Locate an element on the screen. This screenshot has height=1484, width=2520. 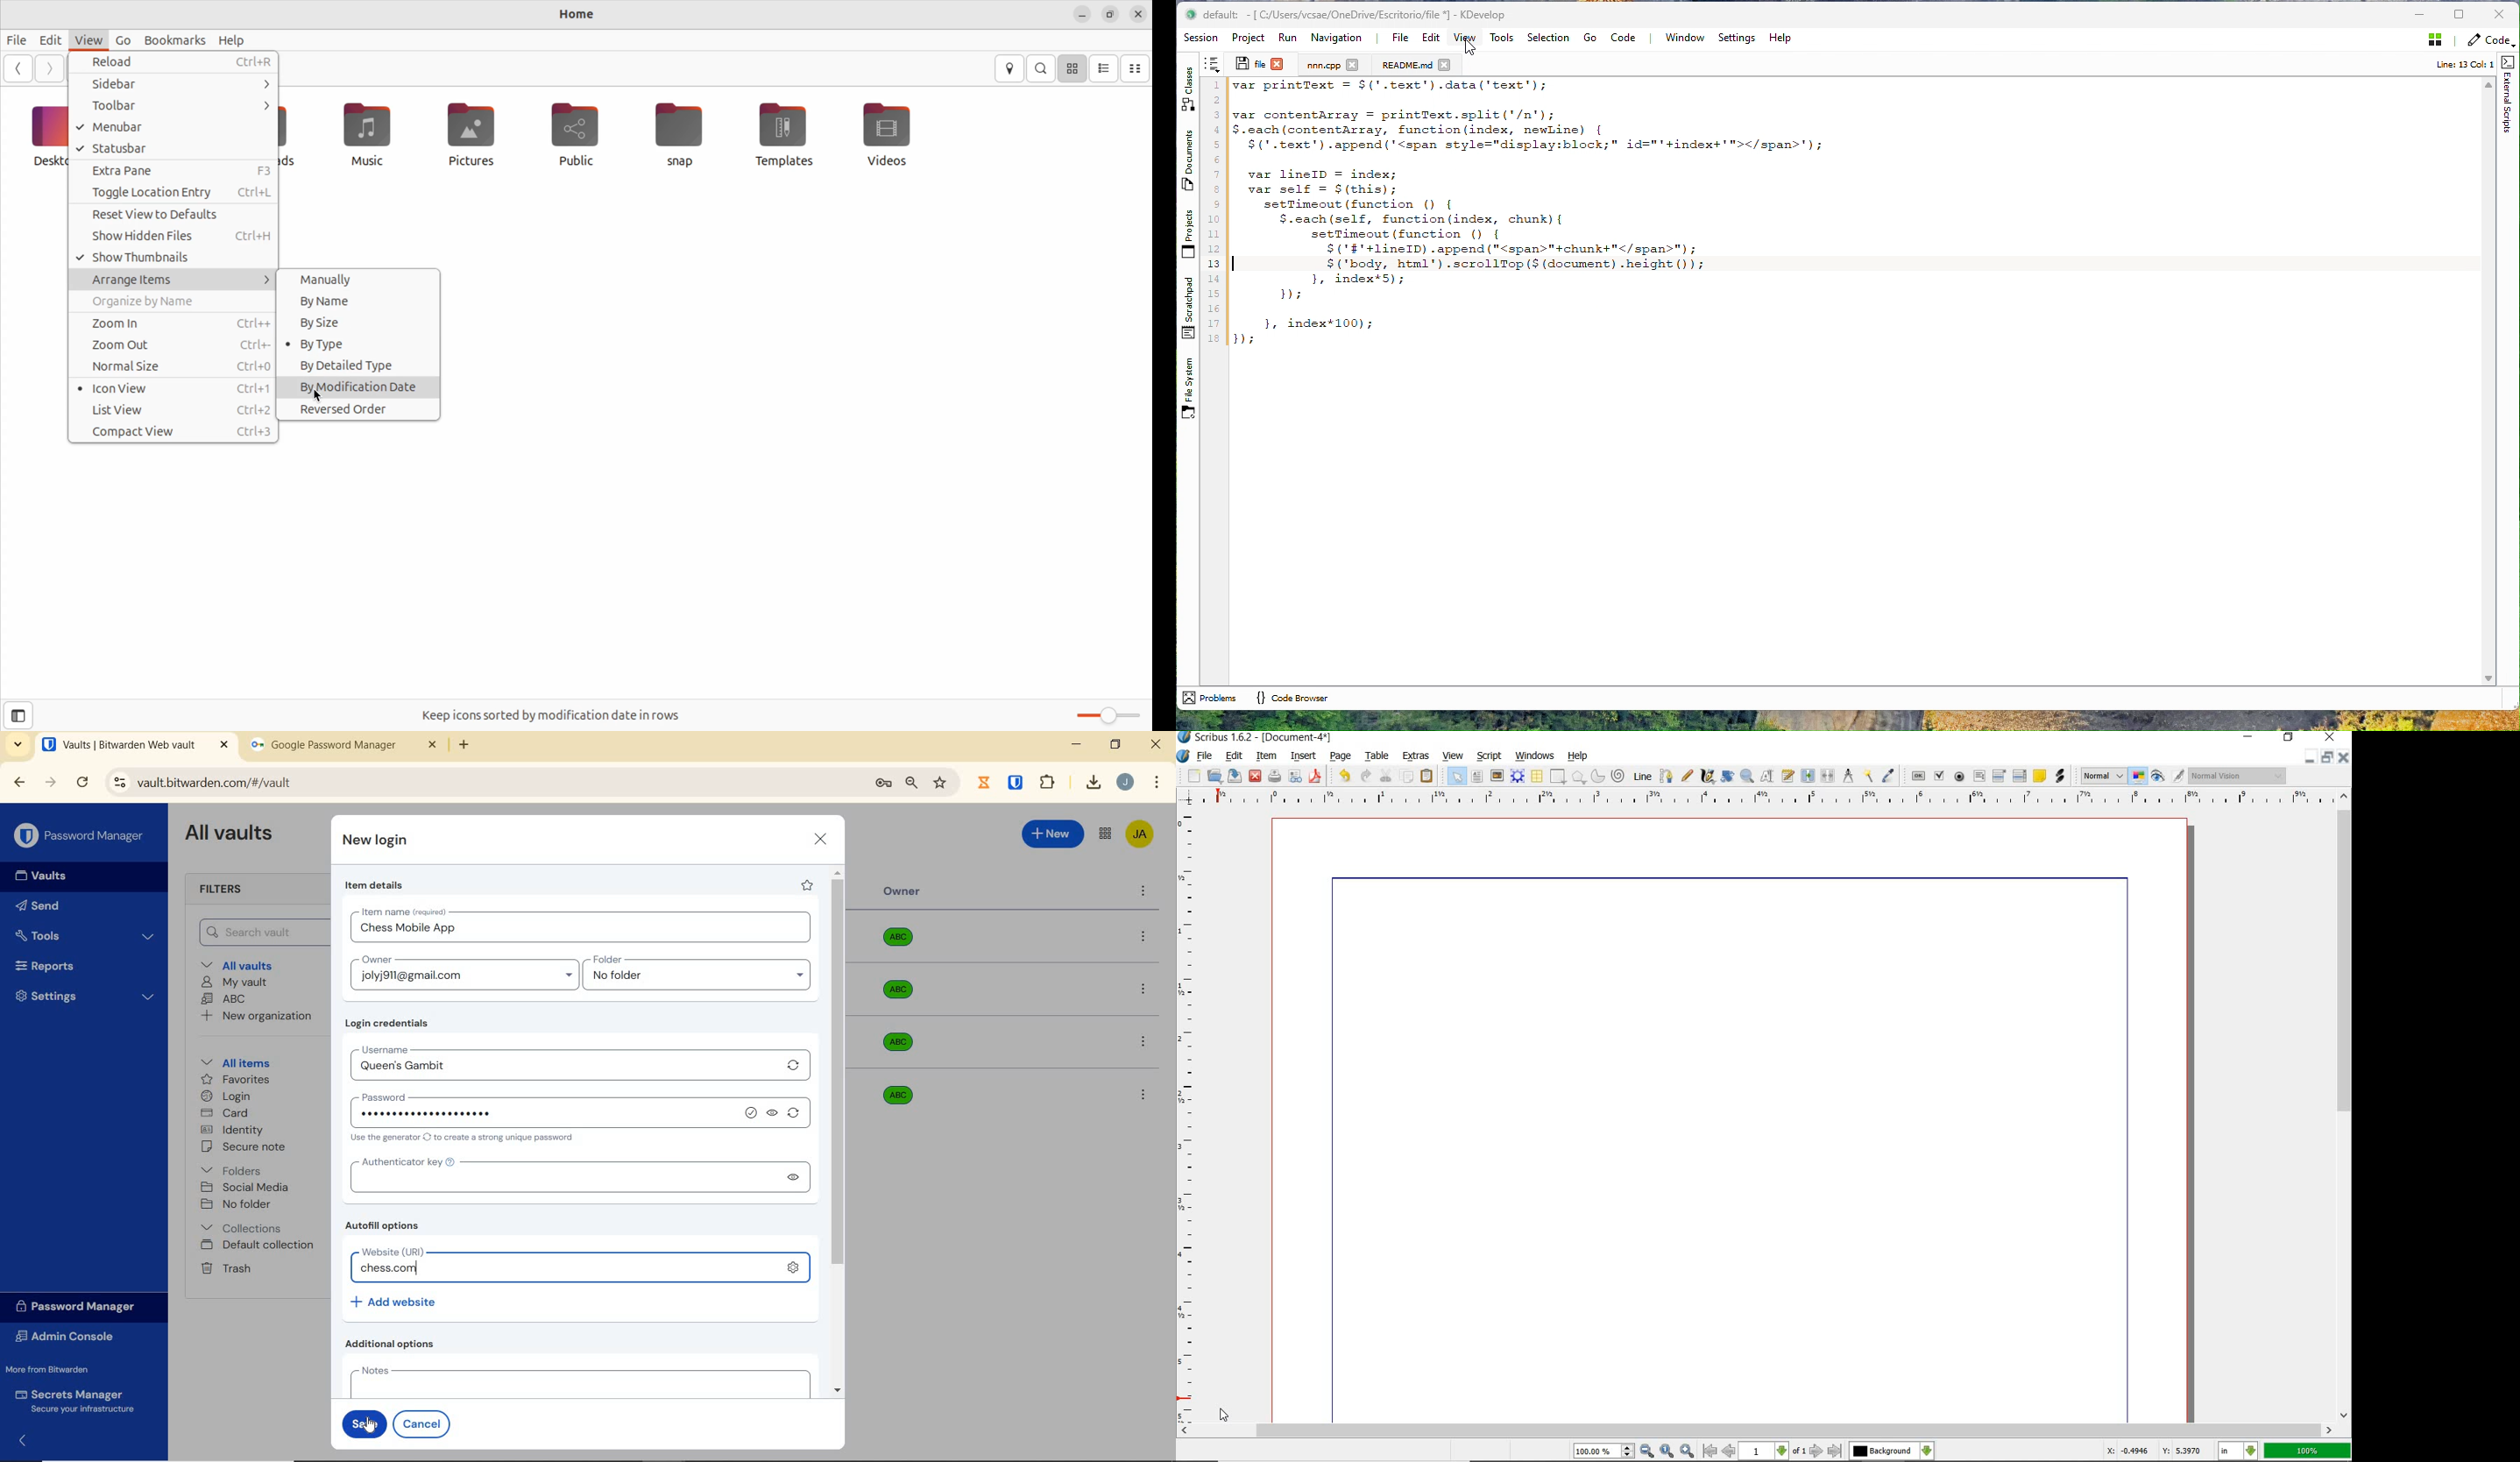
paste is located at coordinates (1427, 777).